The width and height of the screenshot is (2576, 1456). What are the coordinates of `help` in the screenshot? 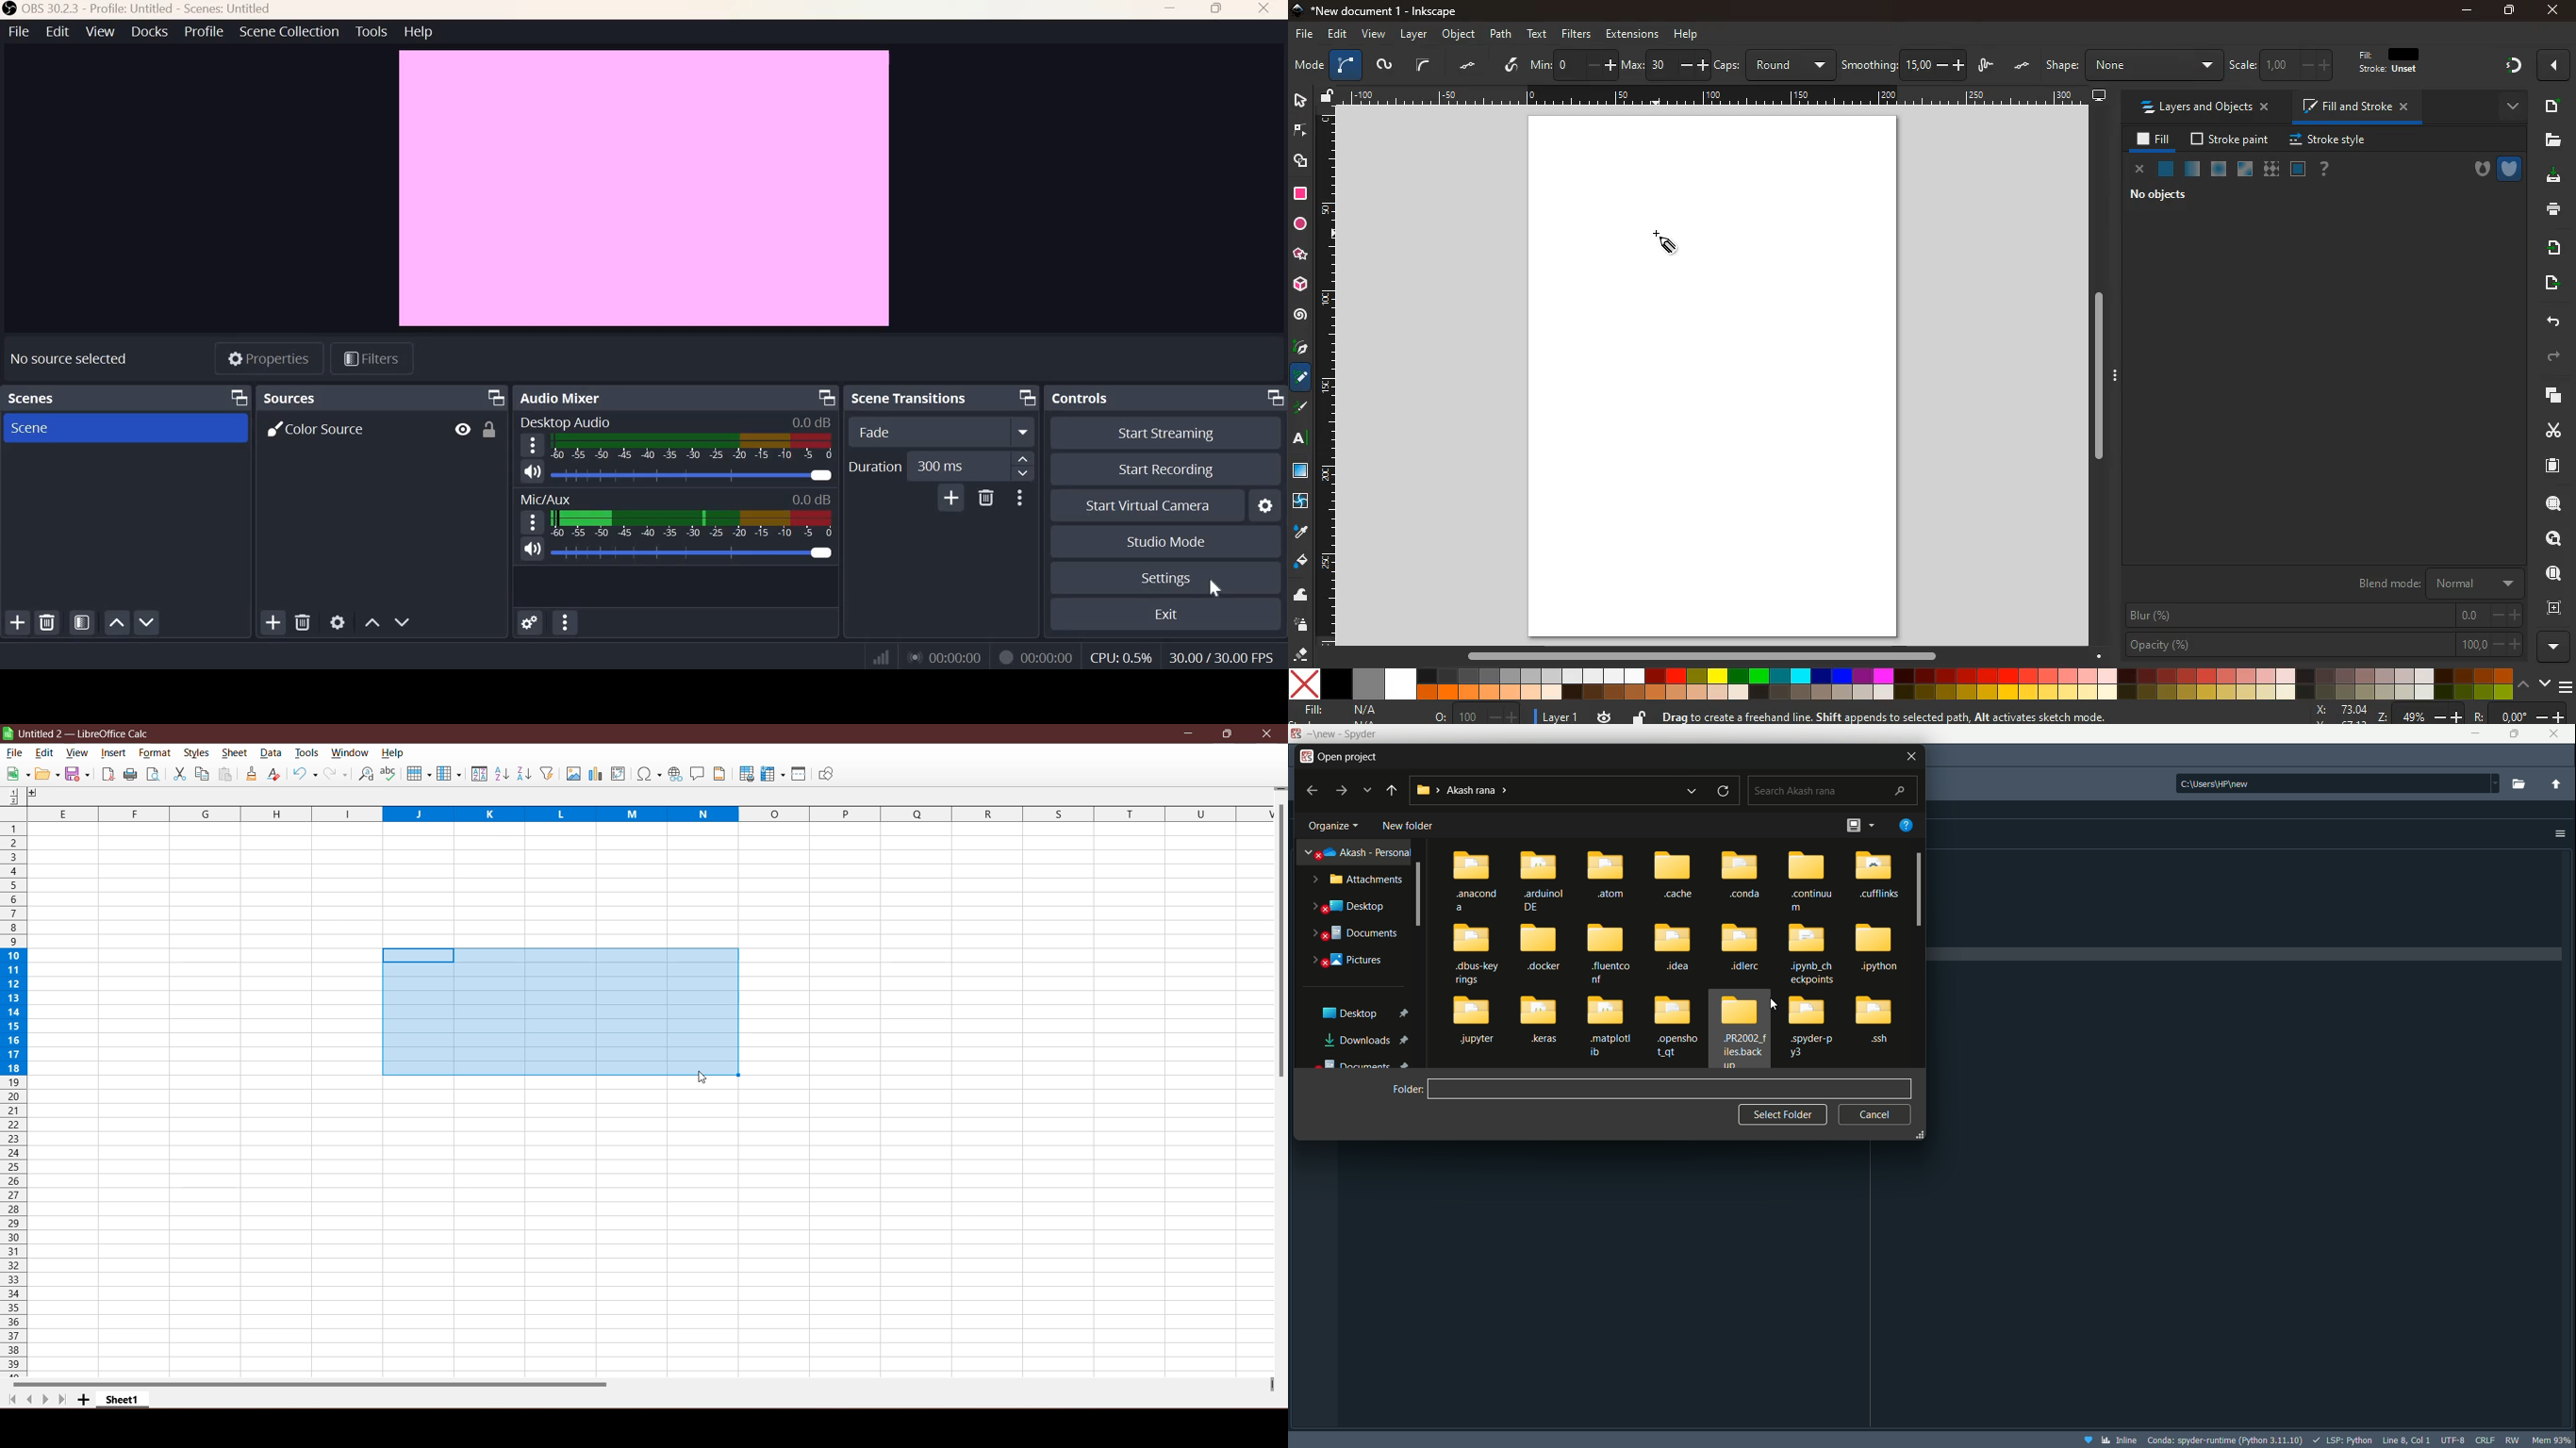 It's located at (2325, 170).